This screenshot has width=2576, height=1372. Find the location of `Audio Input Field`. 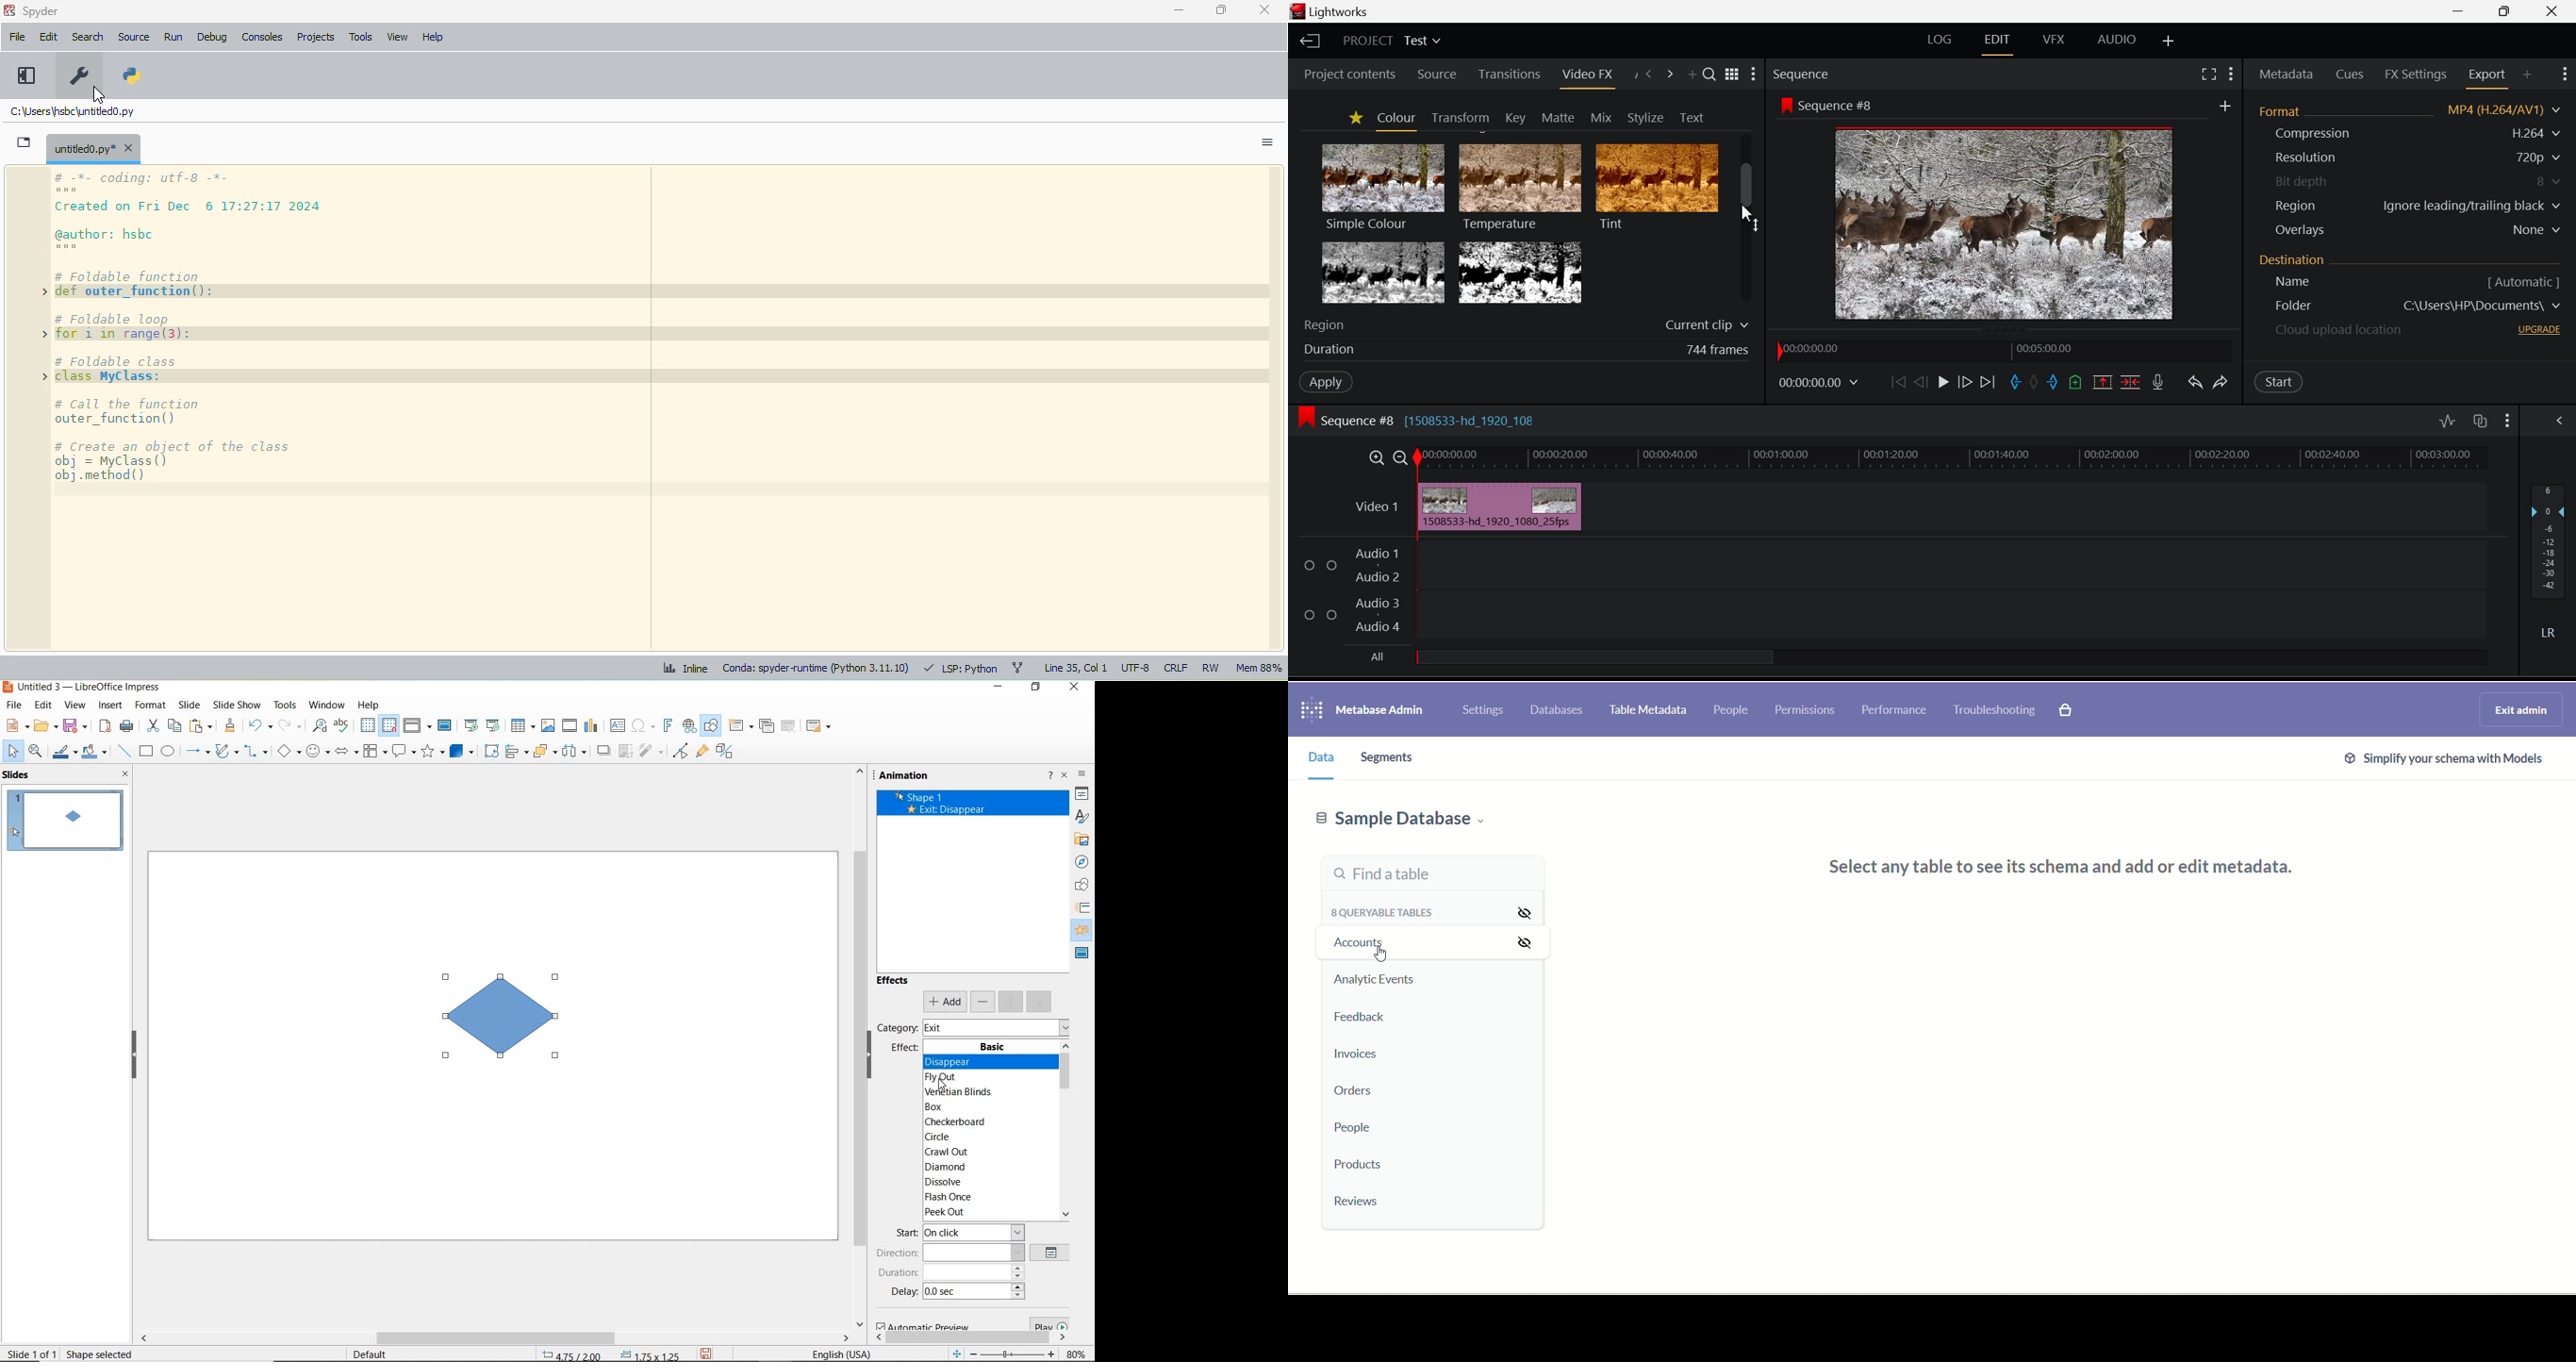

Audio Input Field is located at coordinates (1947, 589).